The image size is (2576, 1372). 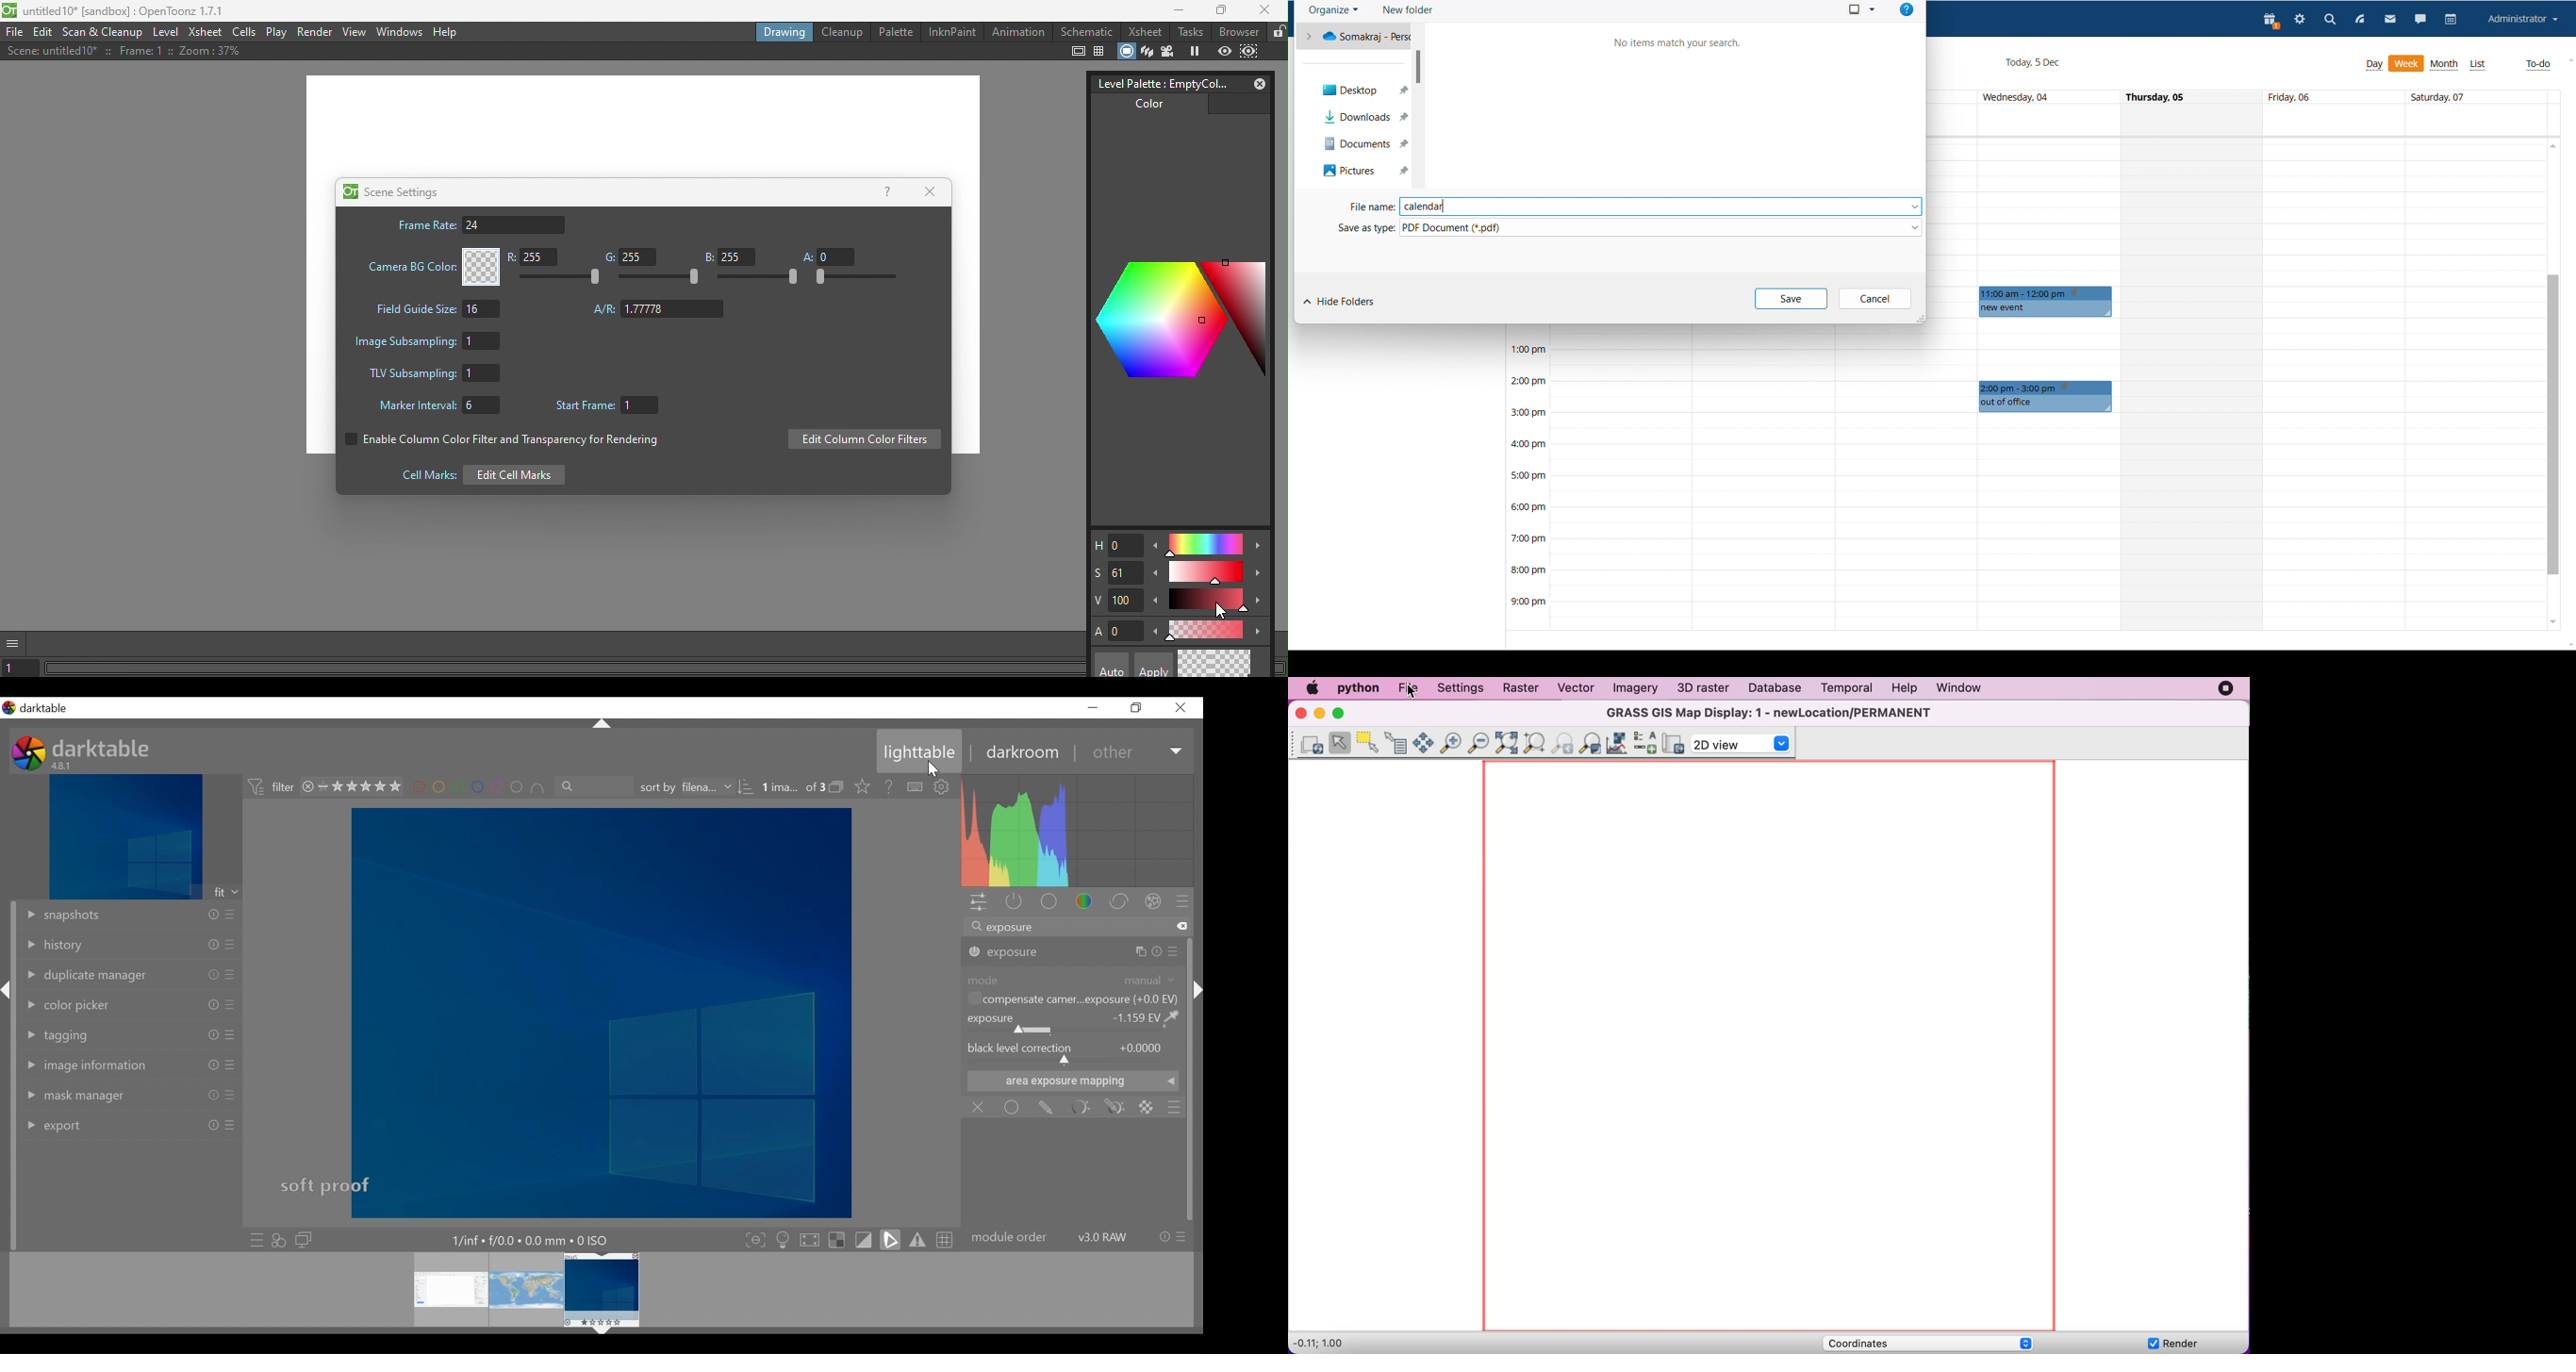 I want to click on toggle clipping indication, so click(x=891, y=1238).